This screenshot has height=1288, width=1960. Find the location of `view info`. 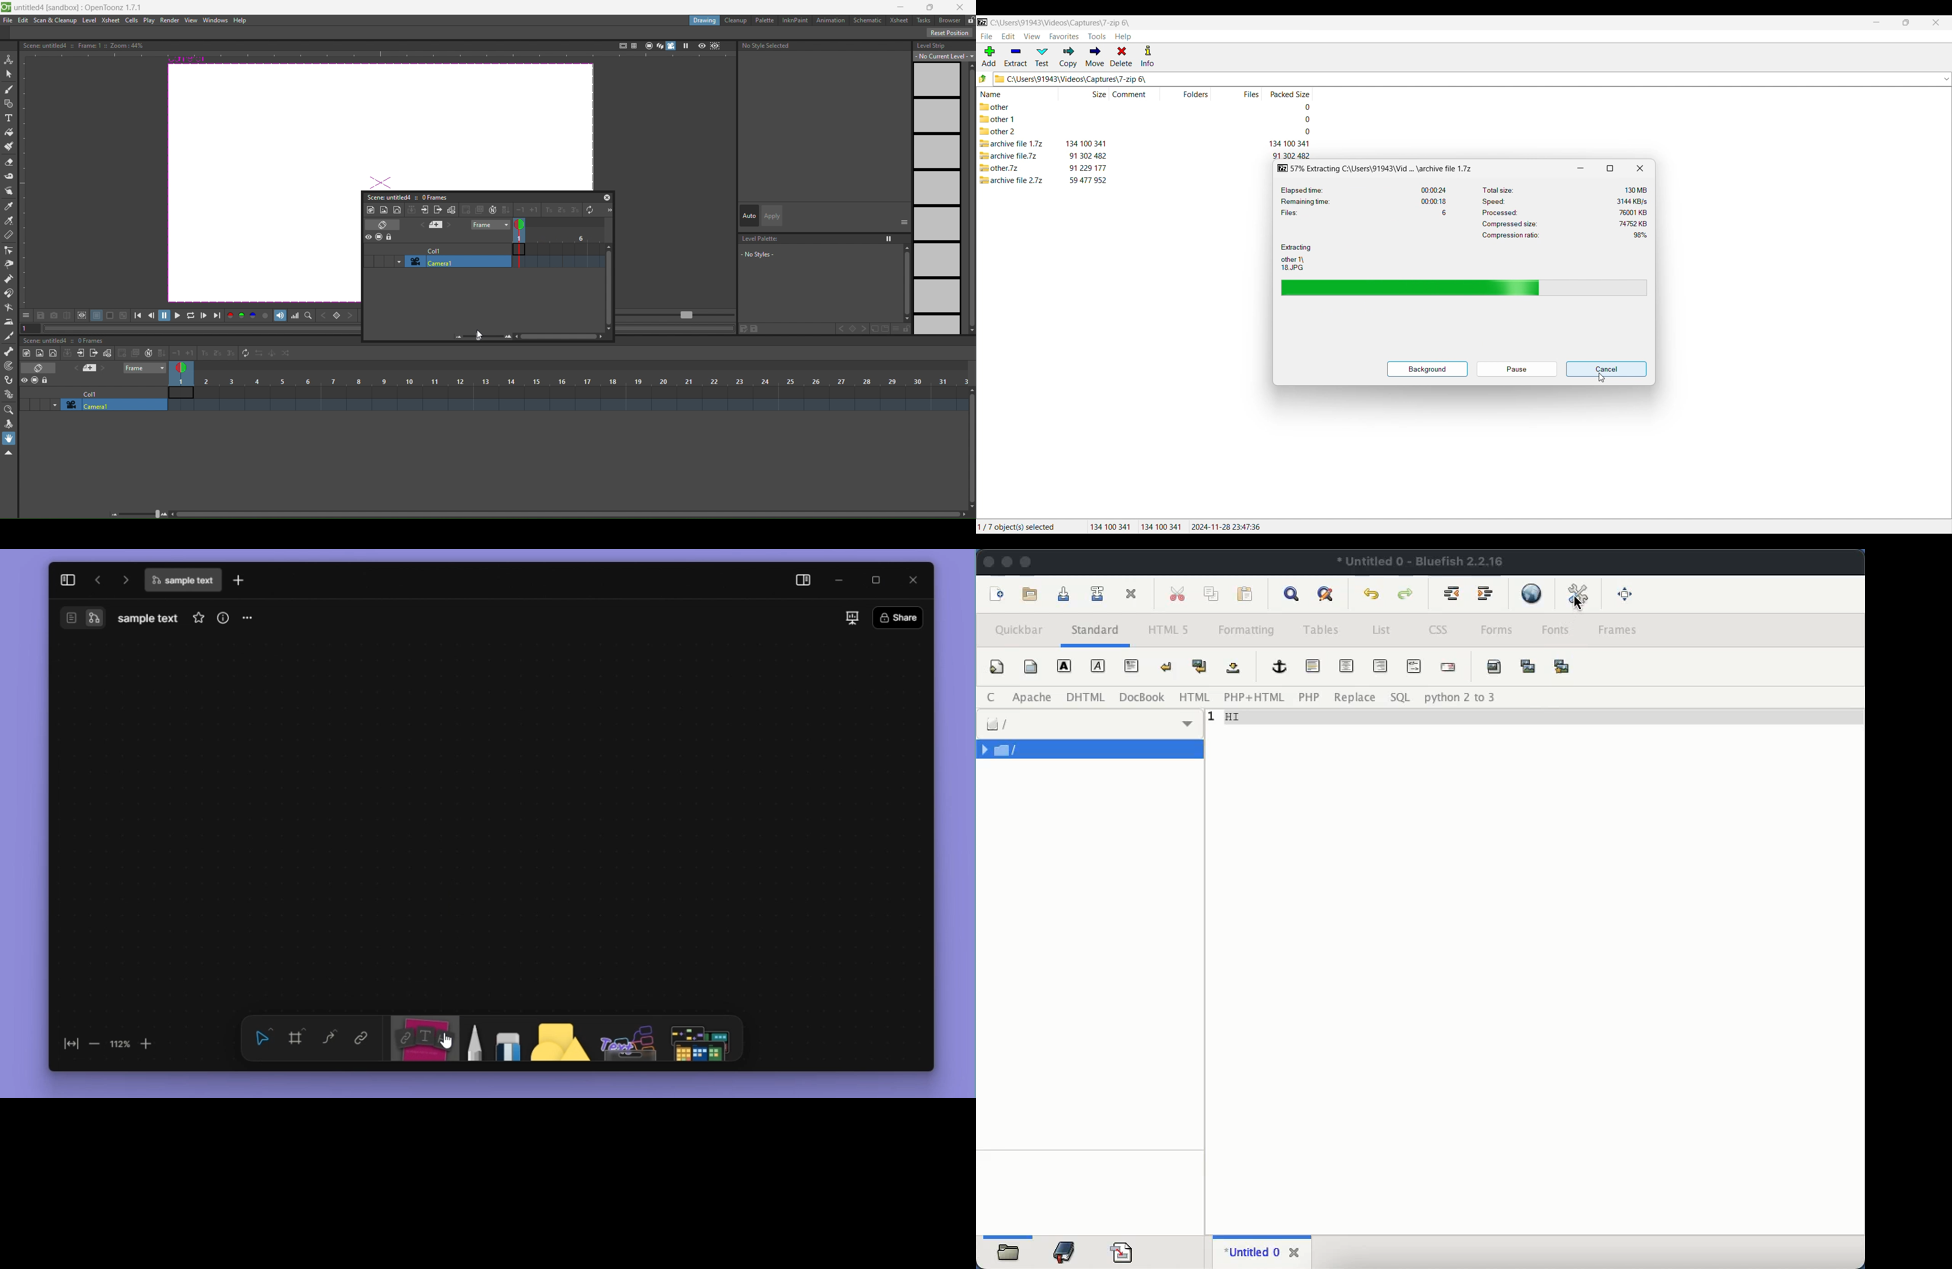

view info is located at coordinates (223, 618).